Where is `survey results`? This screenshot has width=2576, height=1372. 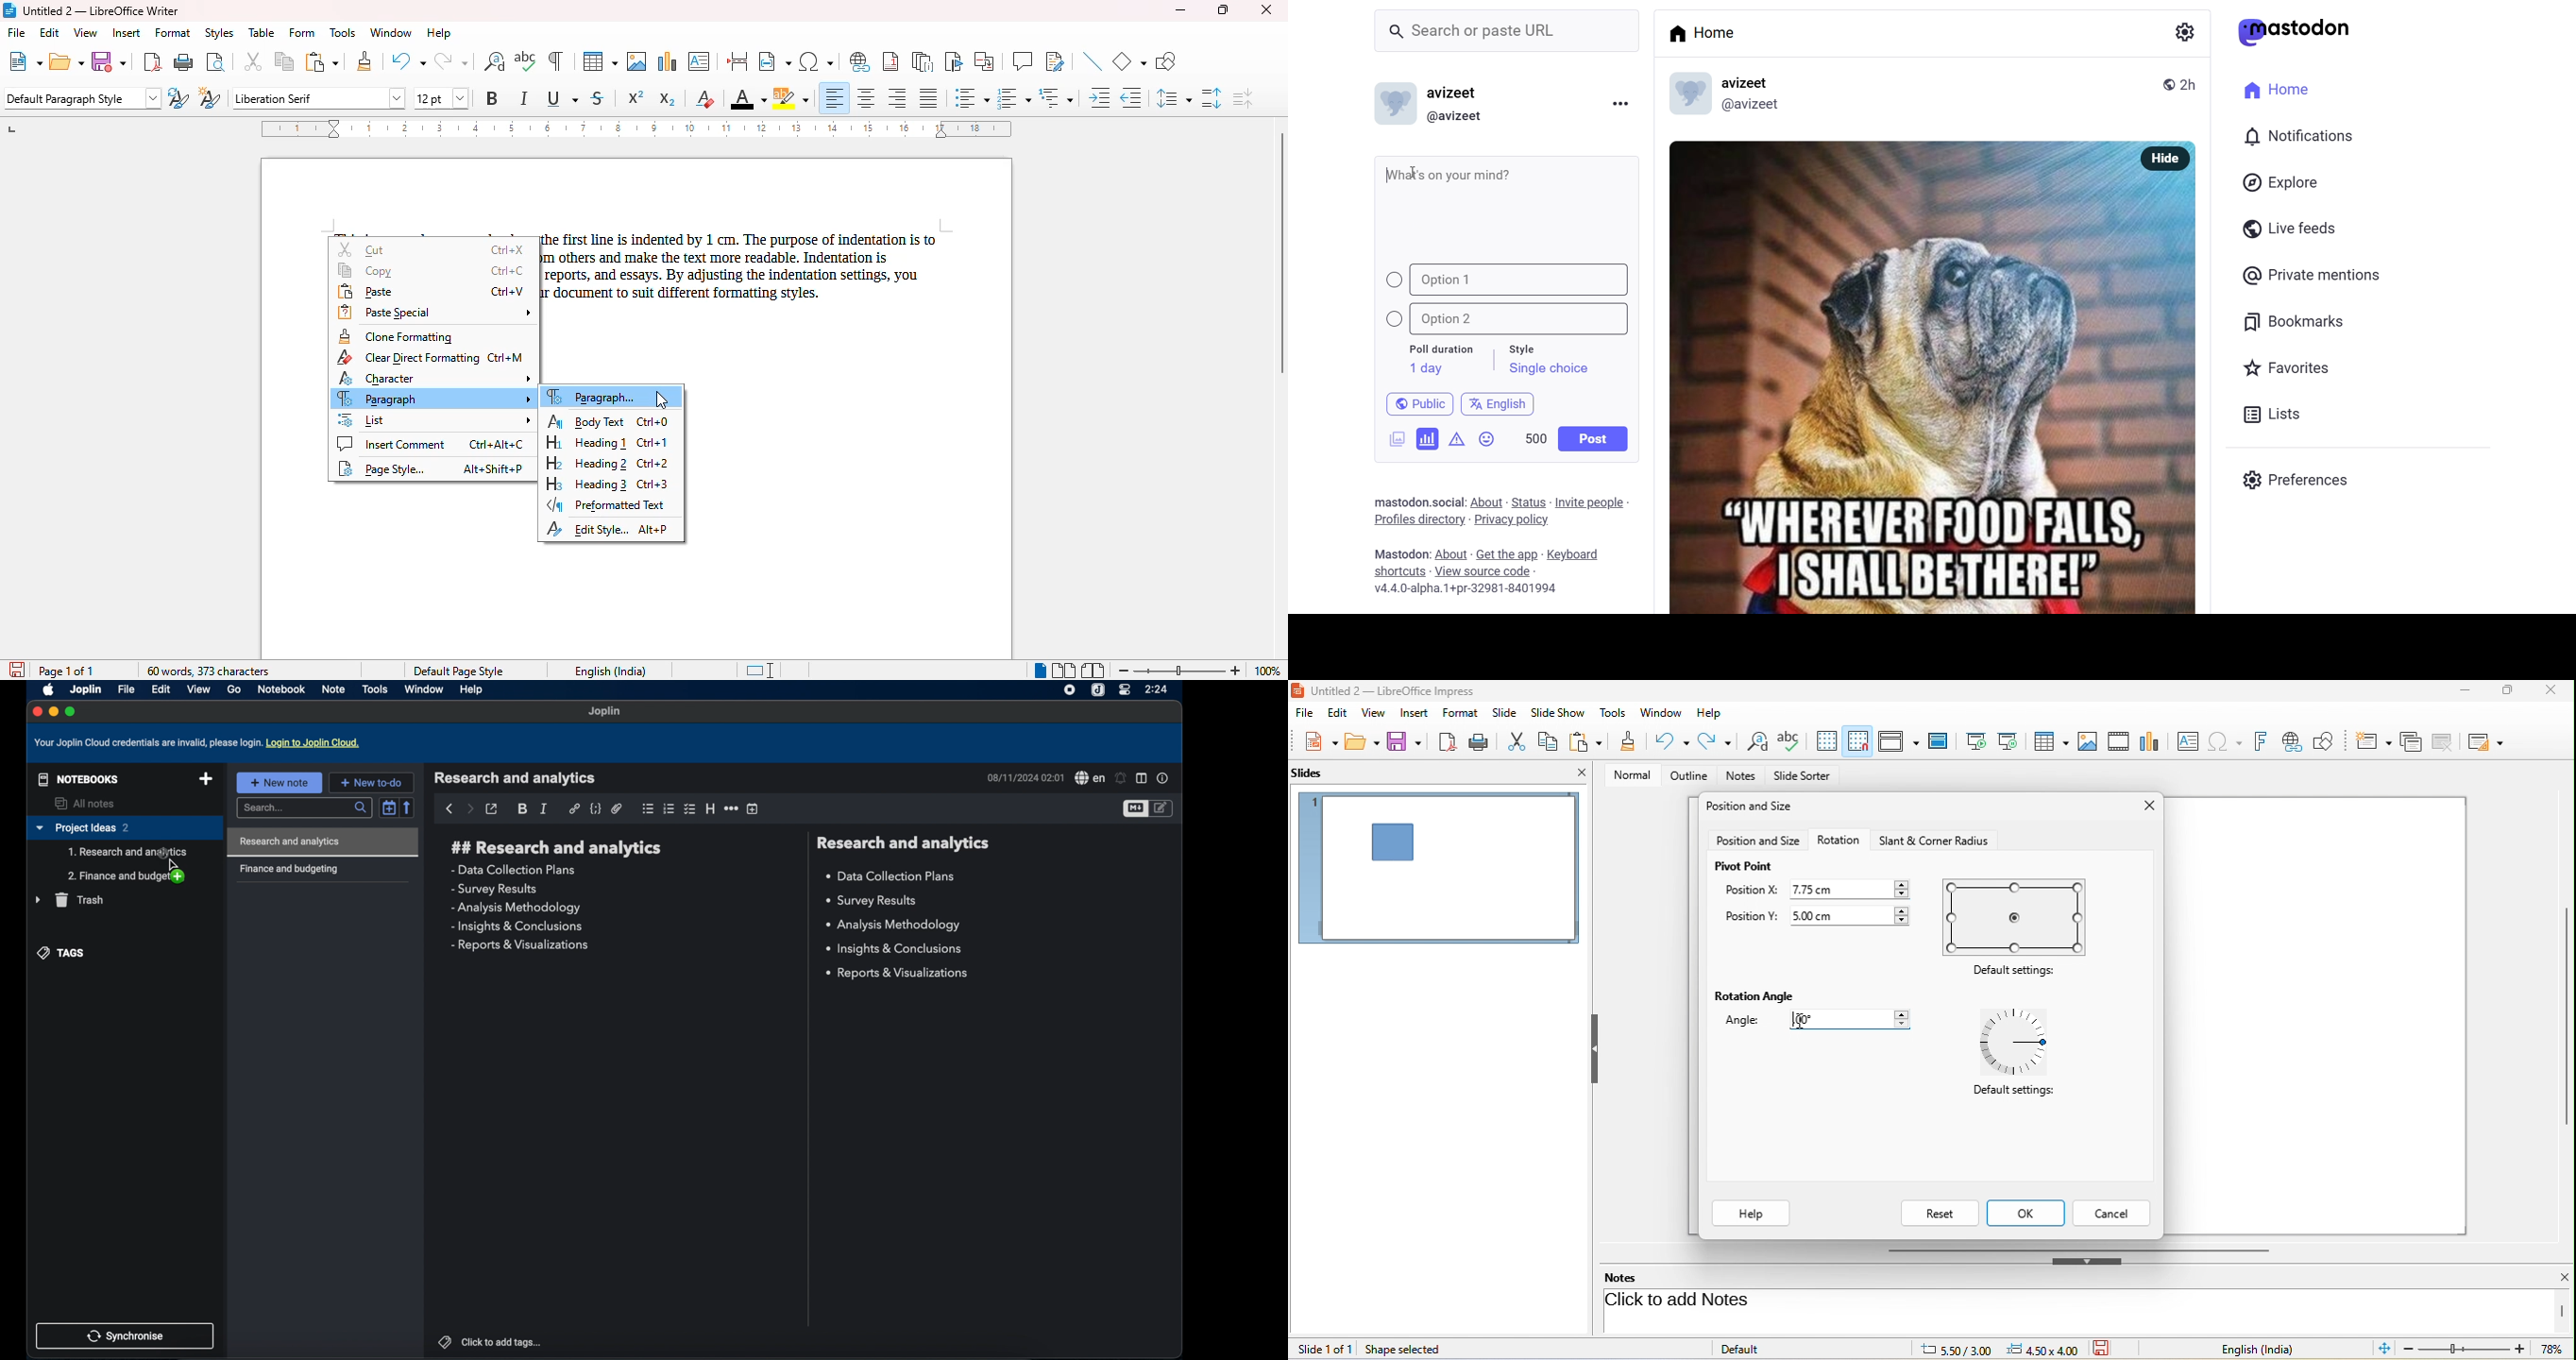
survey results is located at coordinates (494, 890).